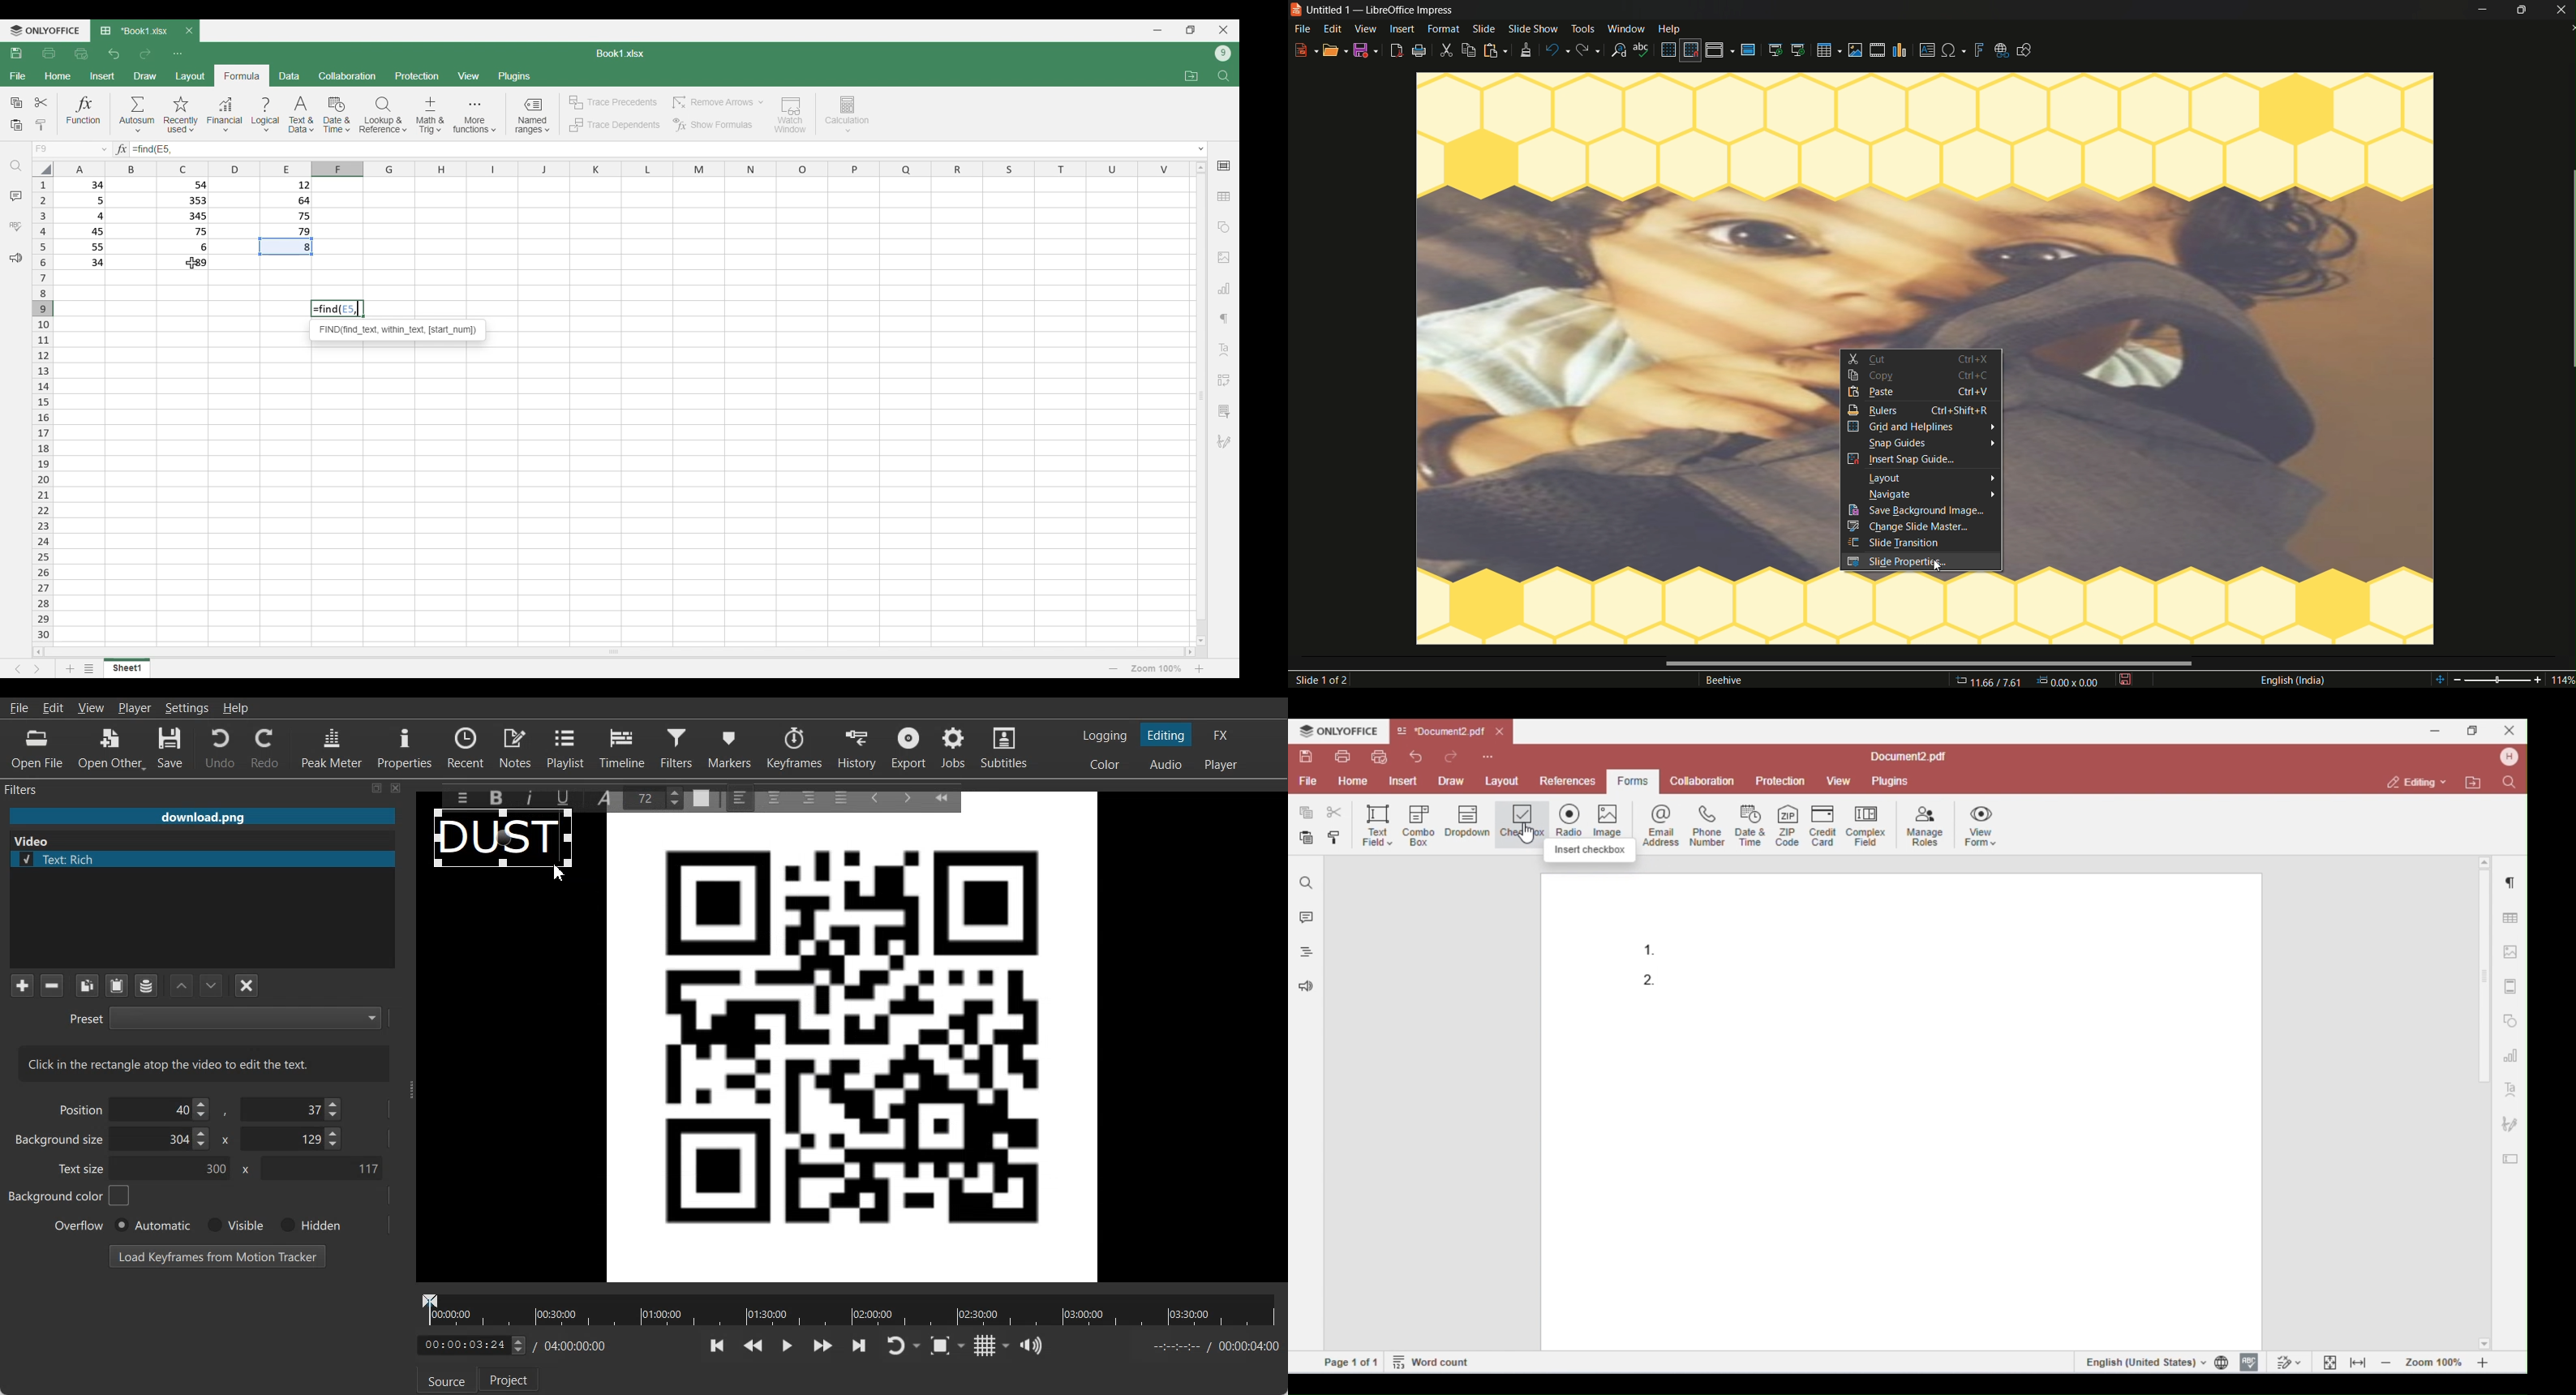 The width and height of the screenshot is (2576, 1400). Describe the element at coordinates (1105, 736) in the screenshot. I see `Switching to the logging layout` at that location.